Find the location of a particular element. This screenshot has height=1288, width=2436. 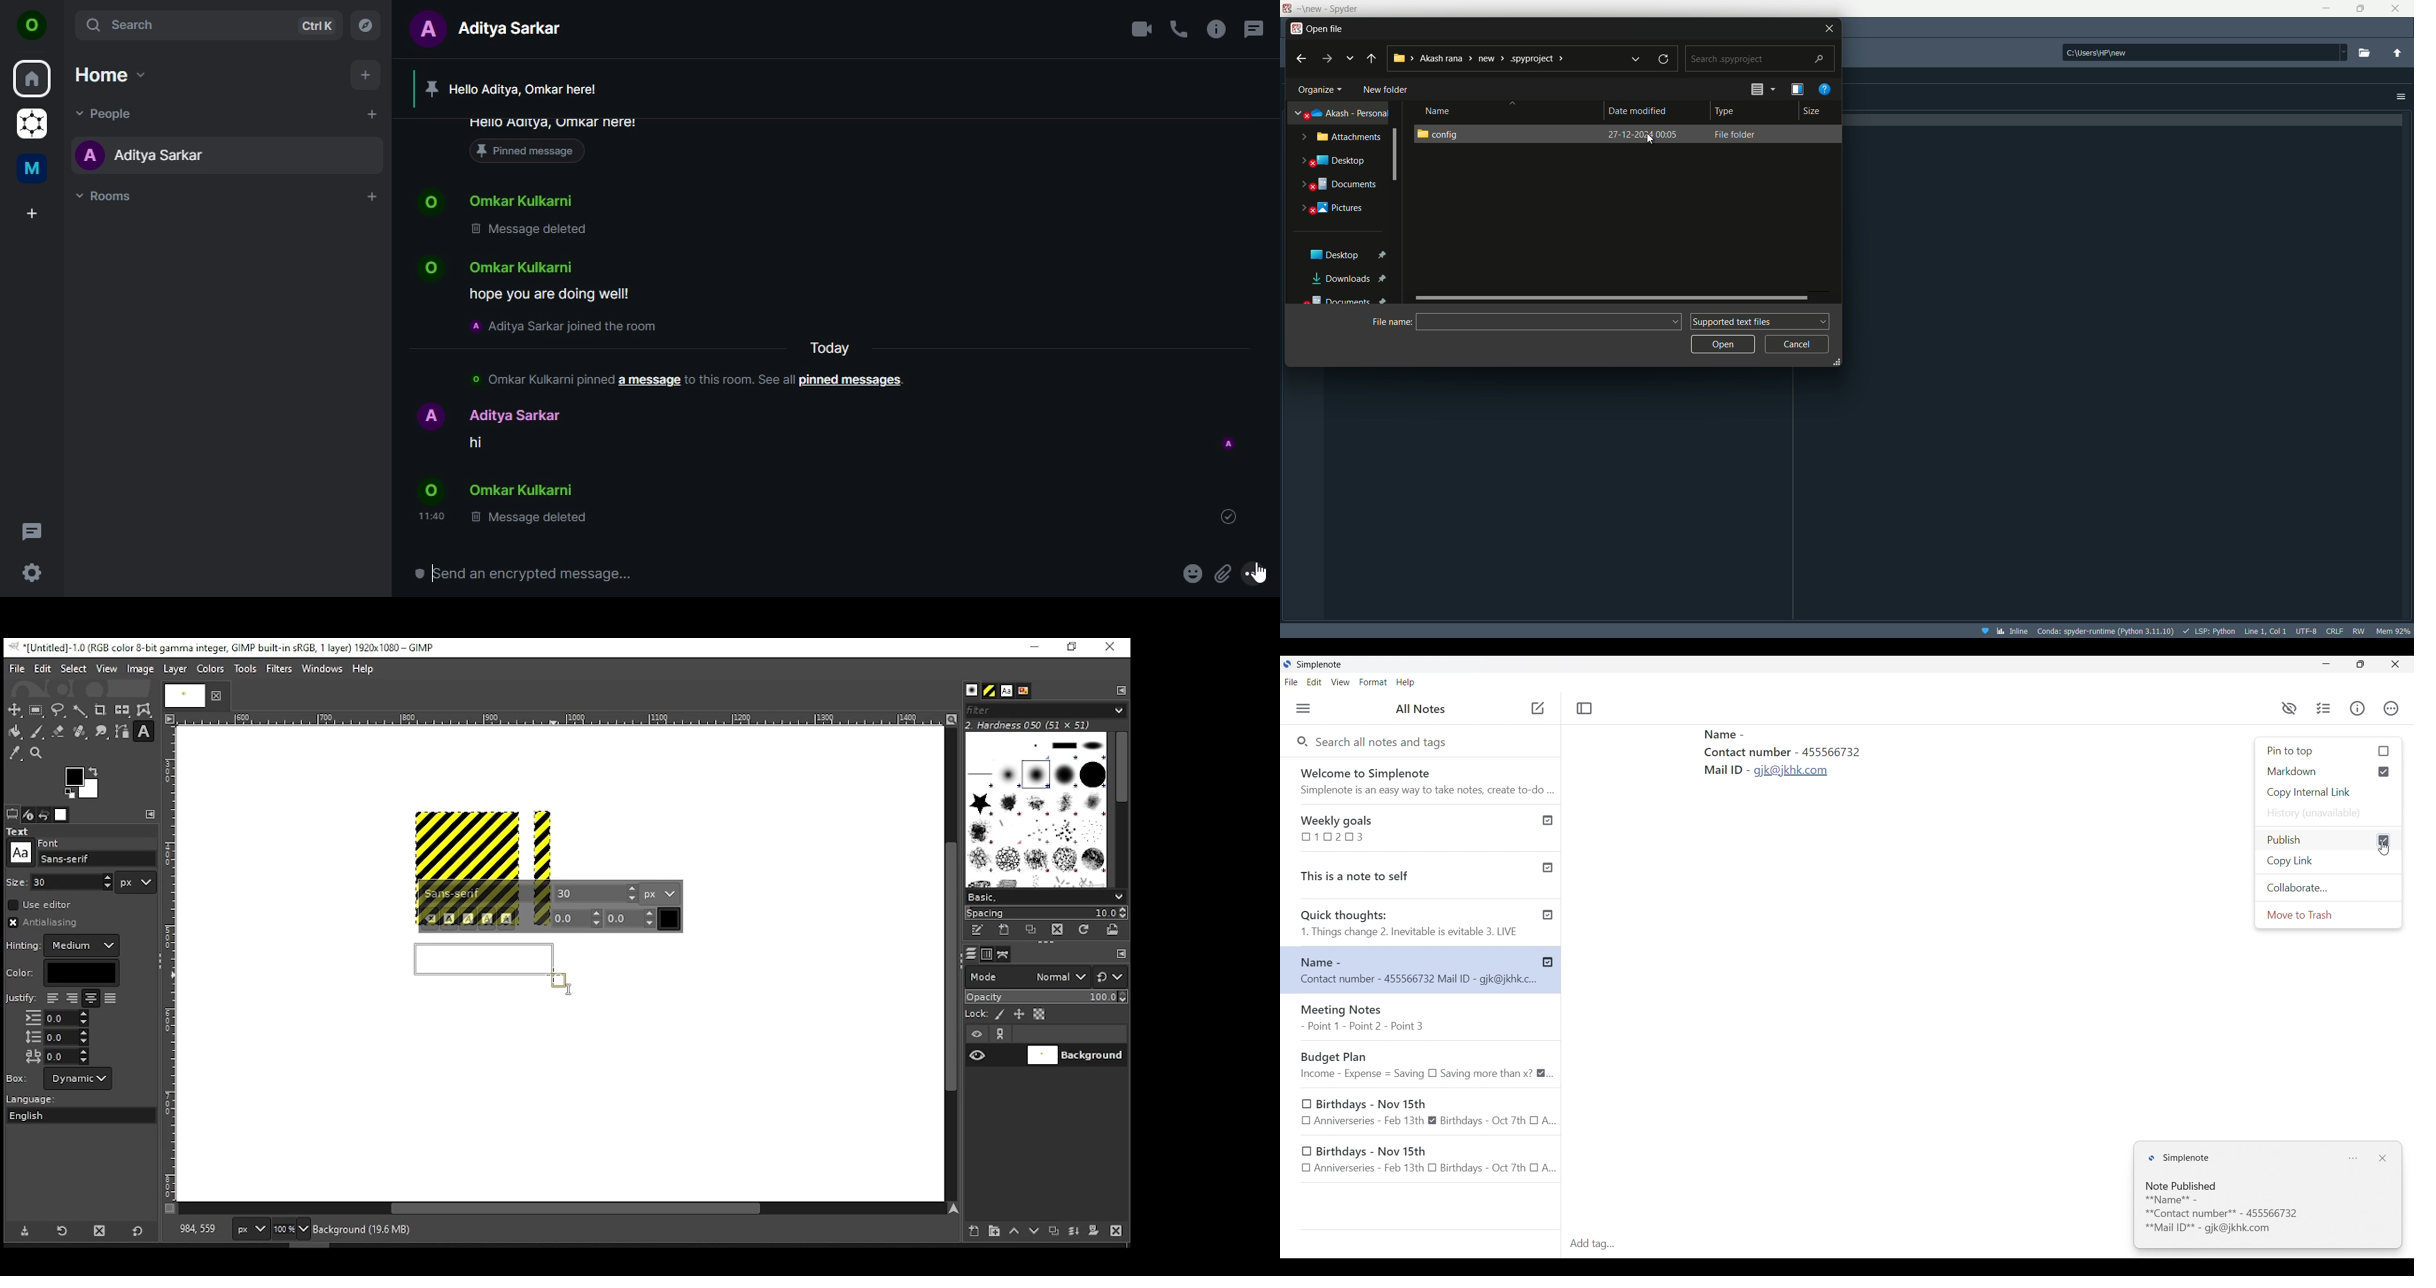

Close interface is located at coordinates (2395, 664).